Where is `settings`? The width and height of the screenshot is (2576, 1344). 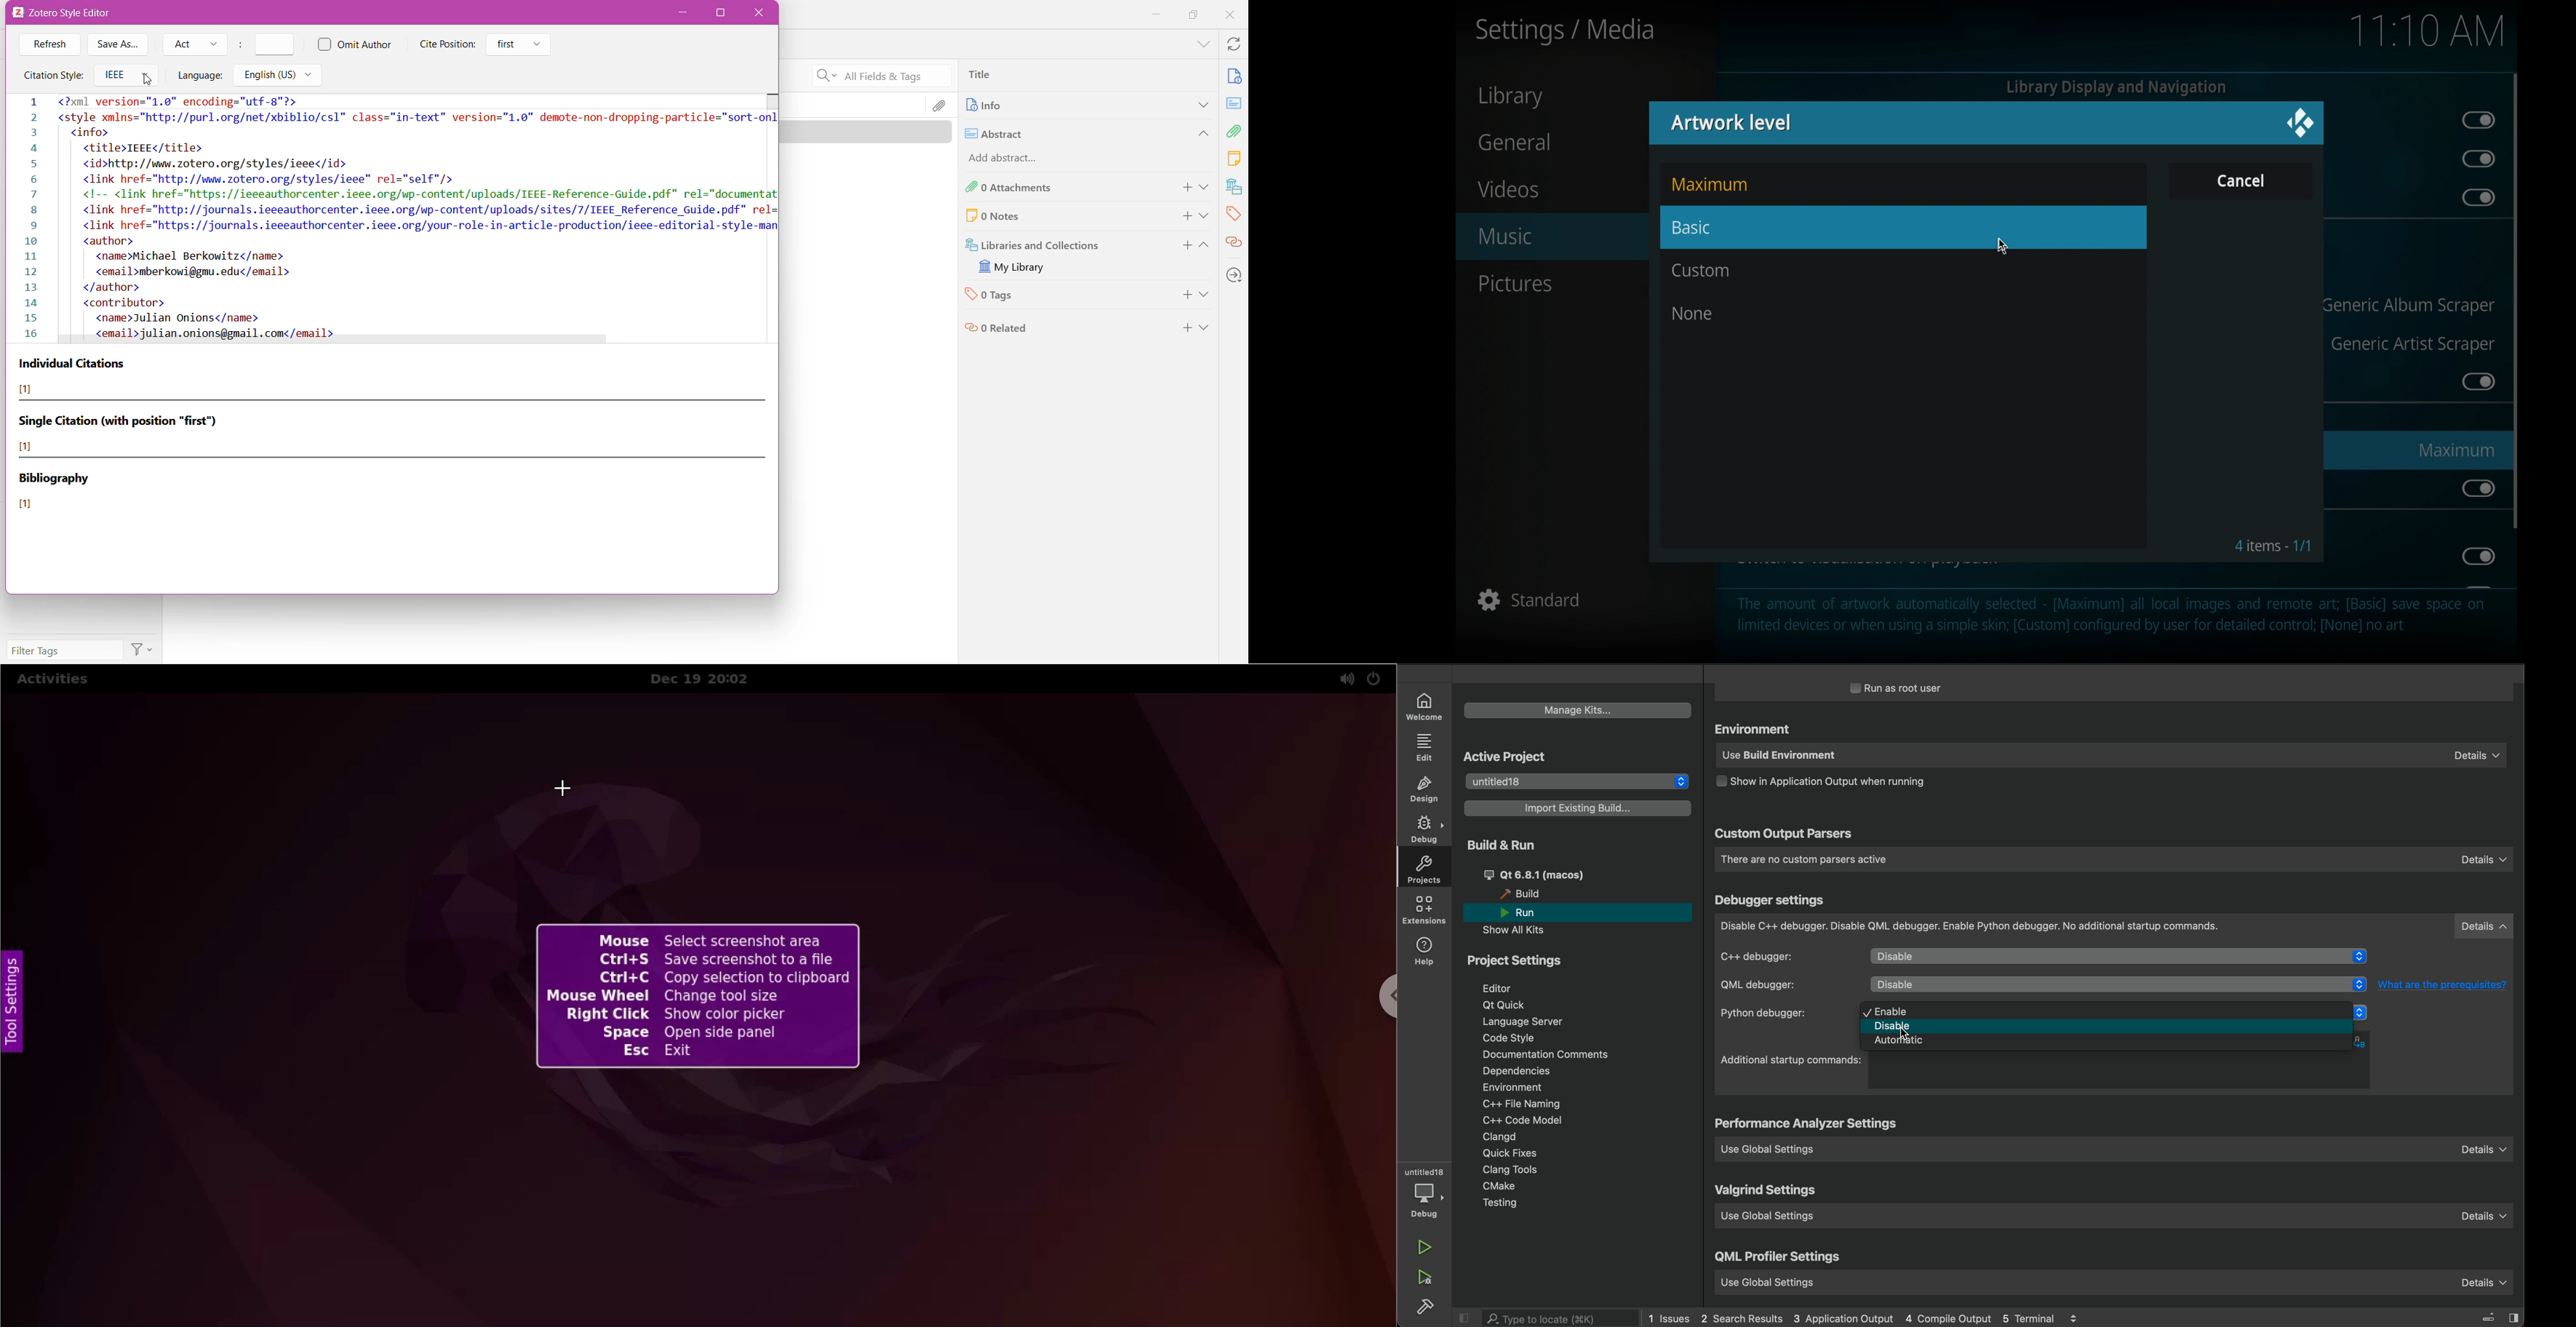
settings is located at coordinates (1810, 1125).